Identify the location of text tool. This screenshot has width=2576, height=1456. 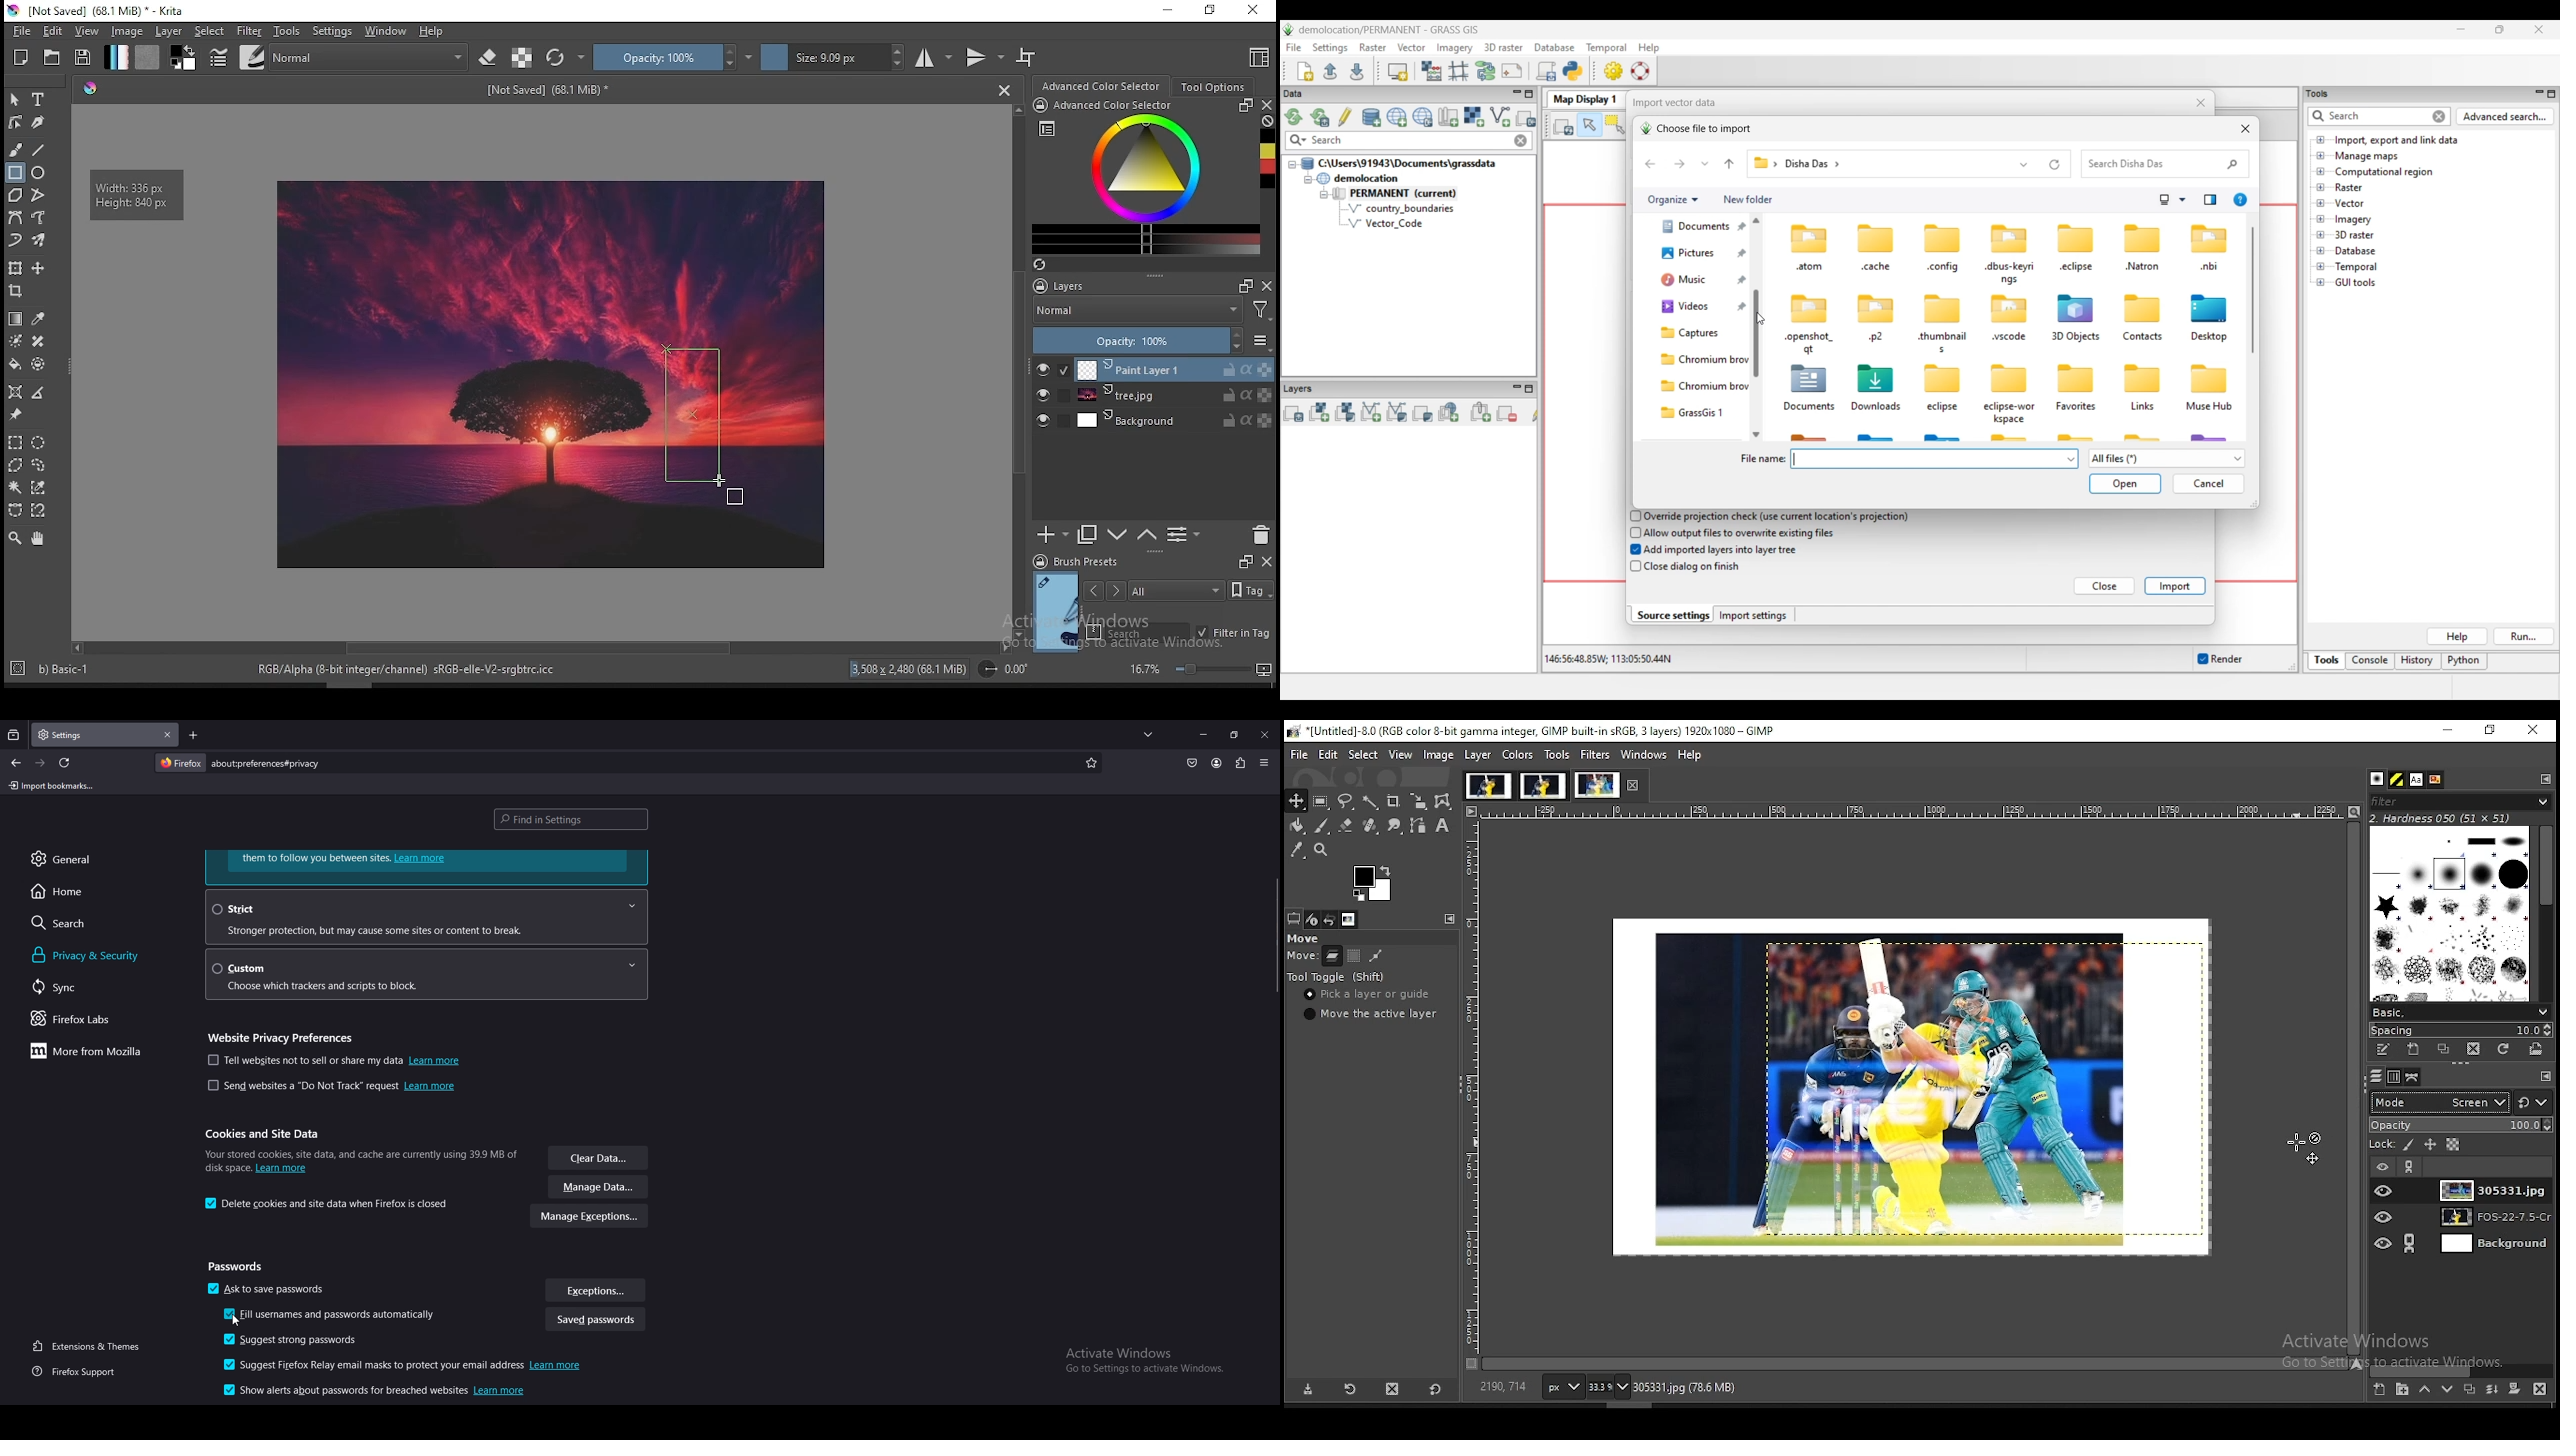
(1442, 825).